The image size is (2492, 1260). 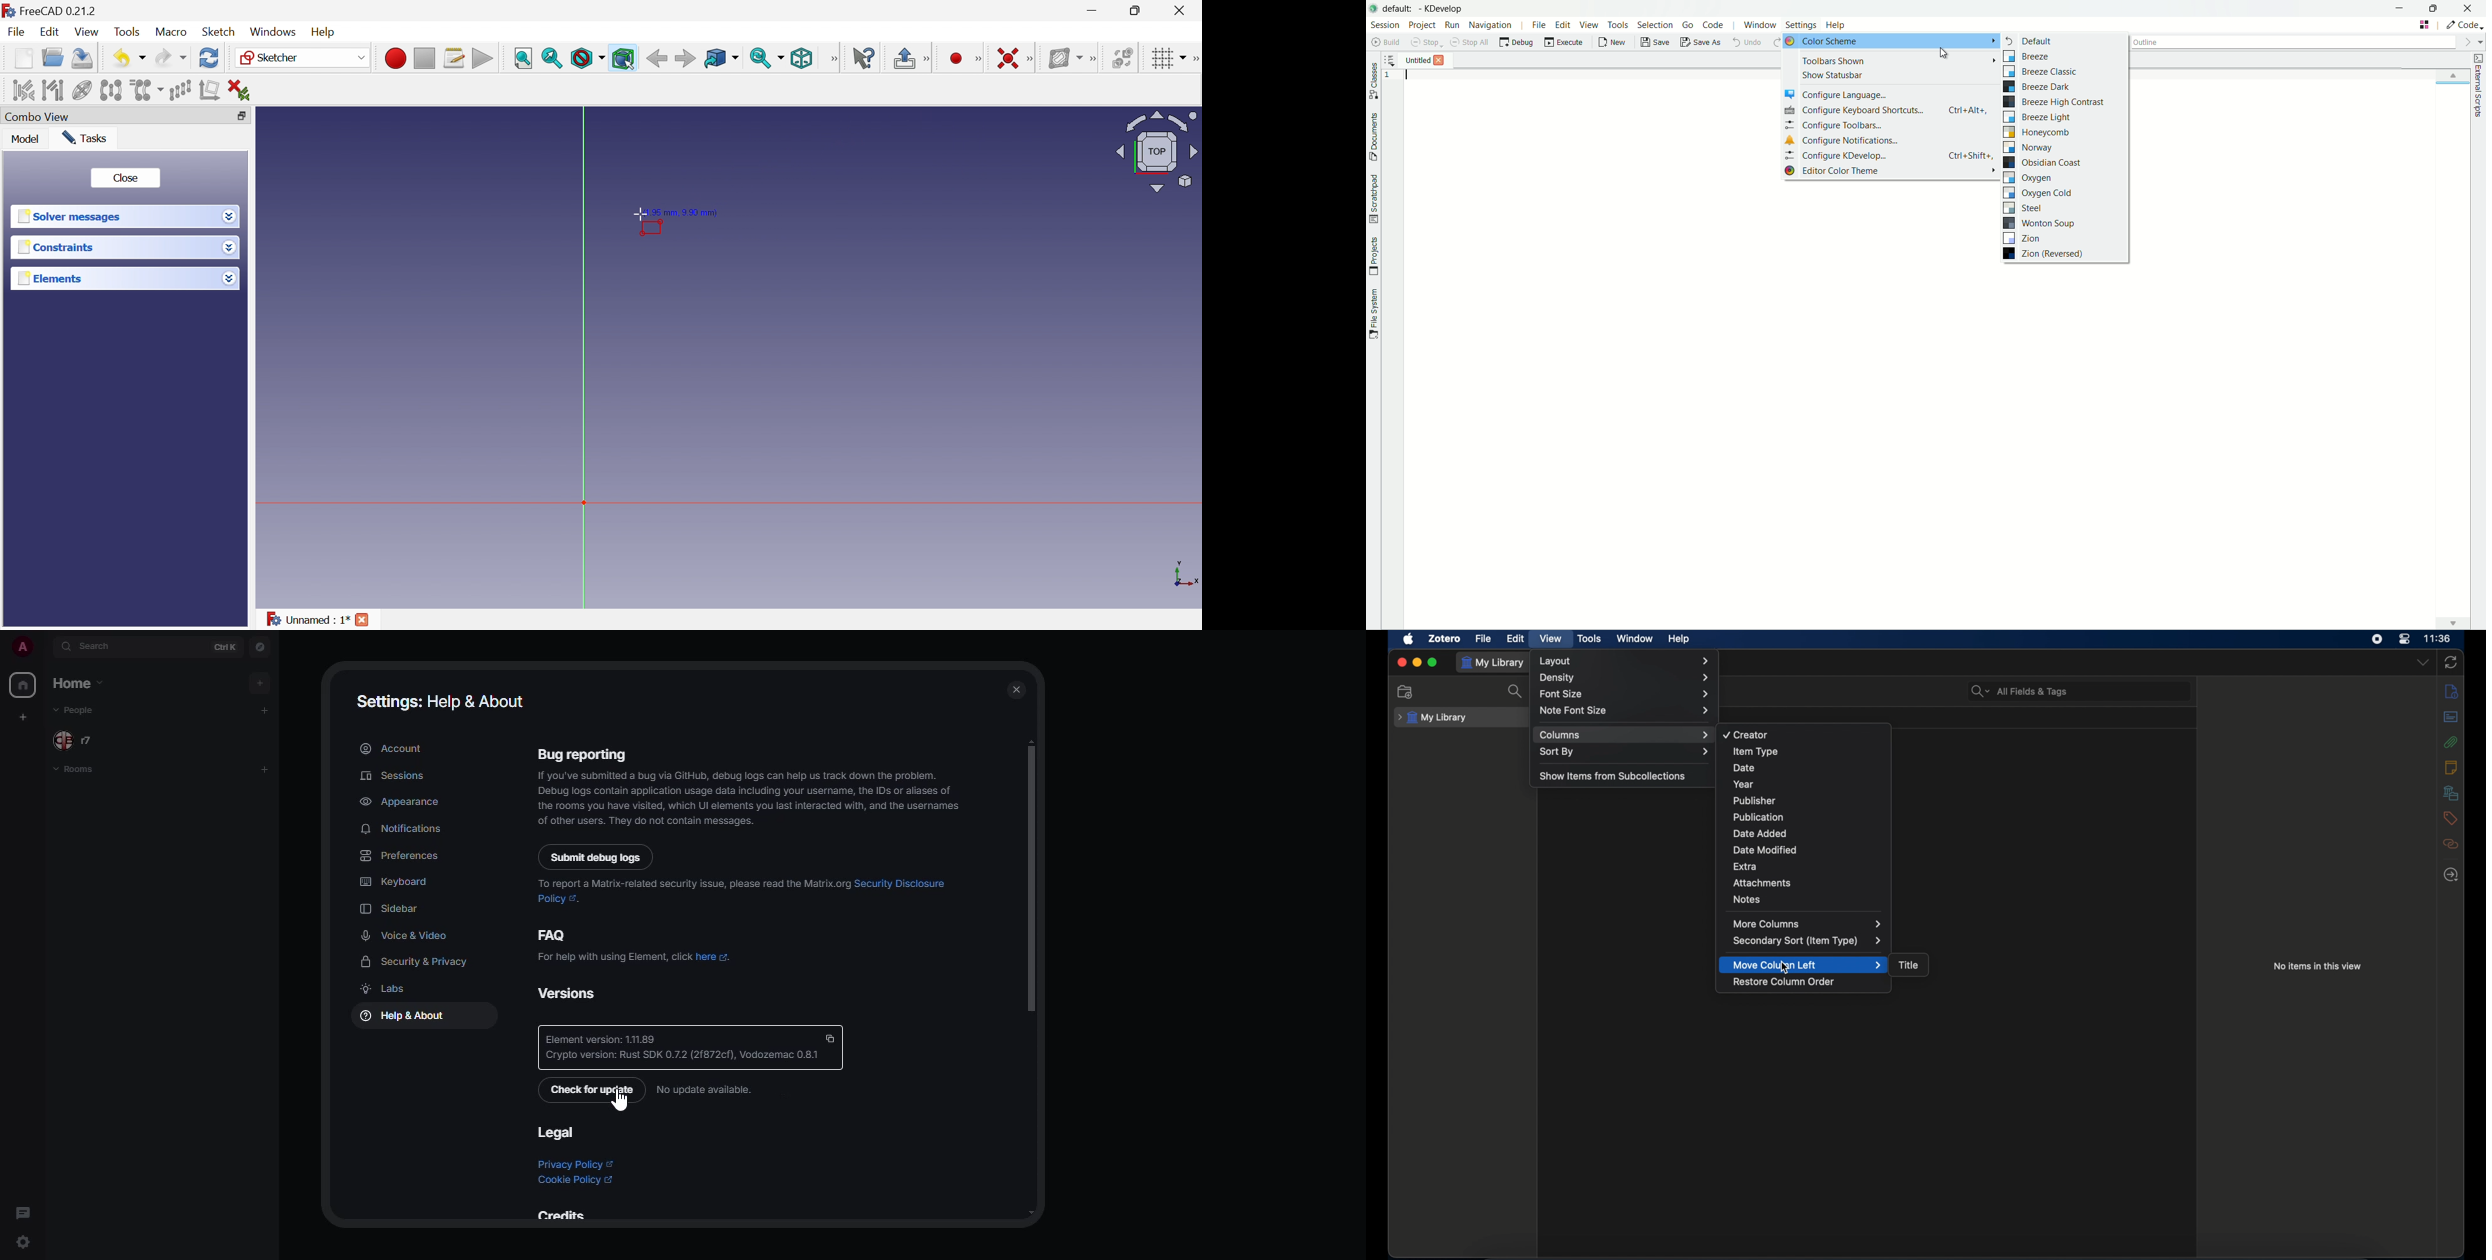 I want to click on help & about, so click(x=399, y=1017).